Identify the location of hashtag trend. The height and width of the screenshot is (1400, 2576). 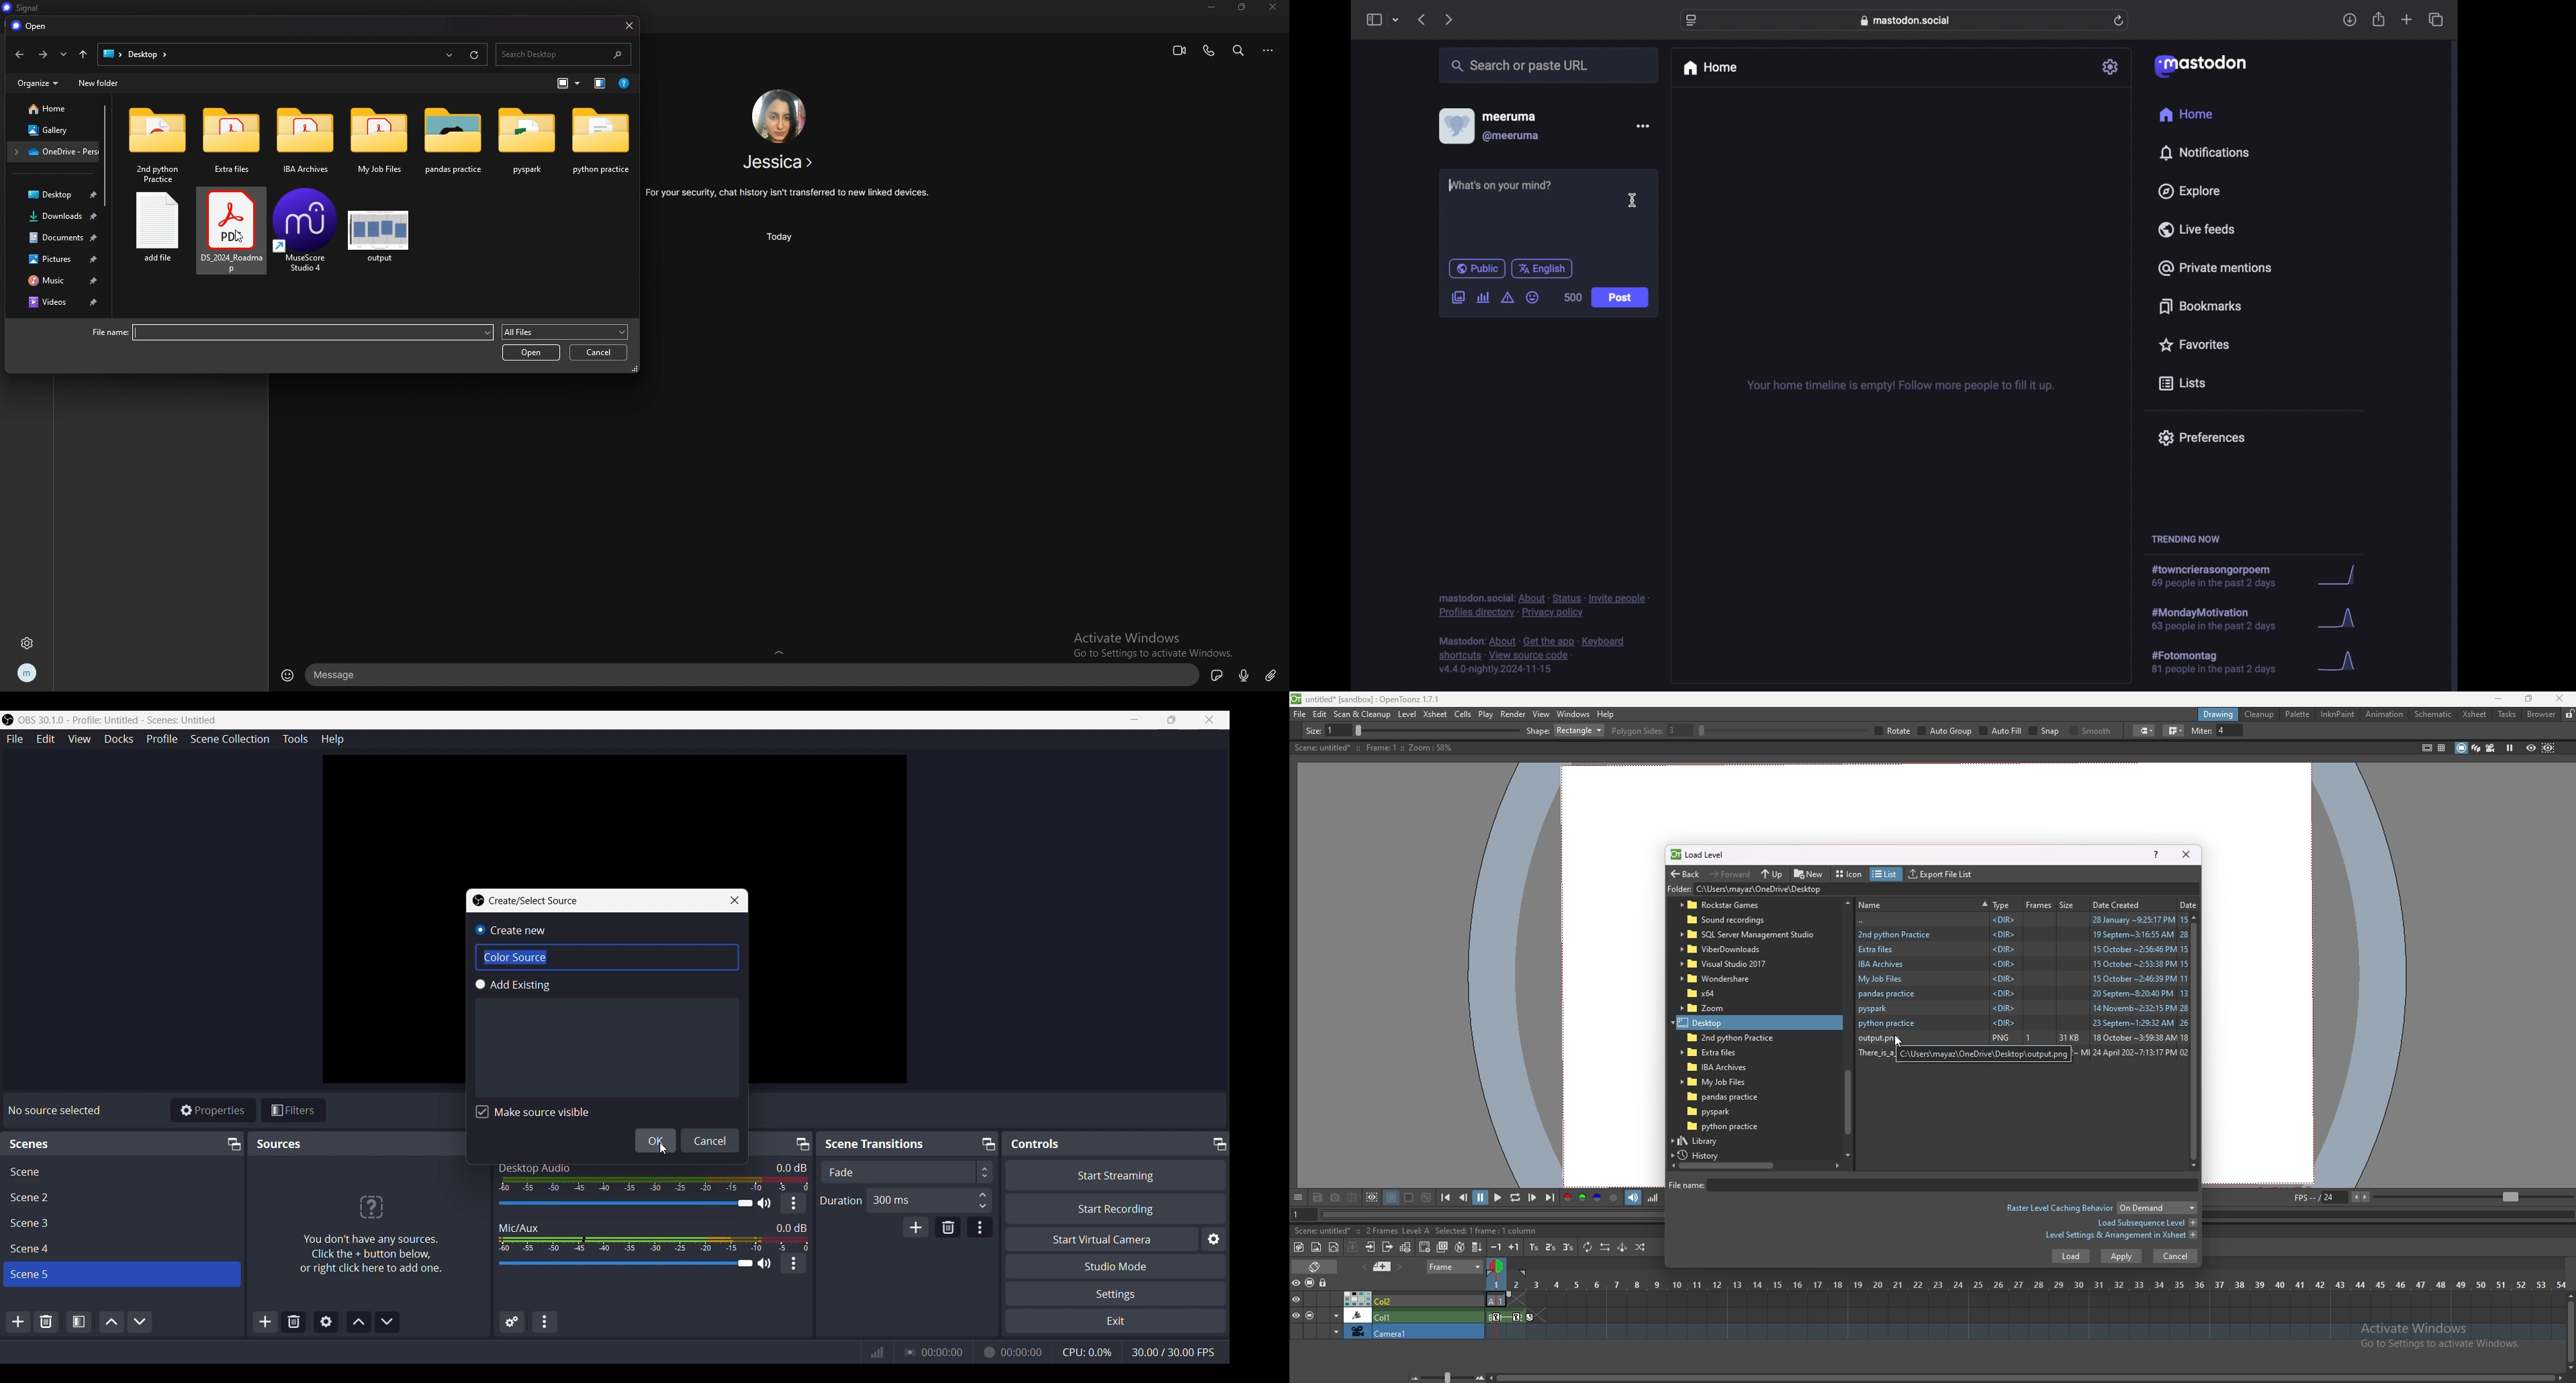
(2221, 577).